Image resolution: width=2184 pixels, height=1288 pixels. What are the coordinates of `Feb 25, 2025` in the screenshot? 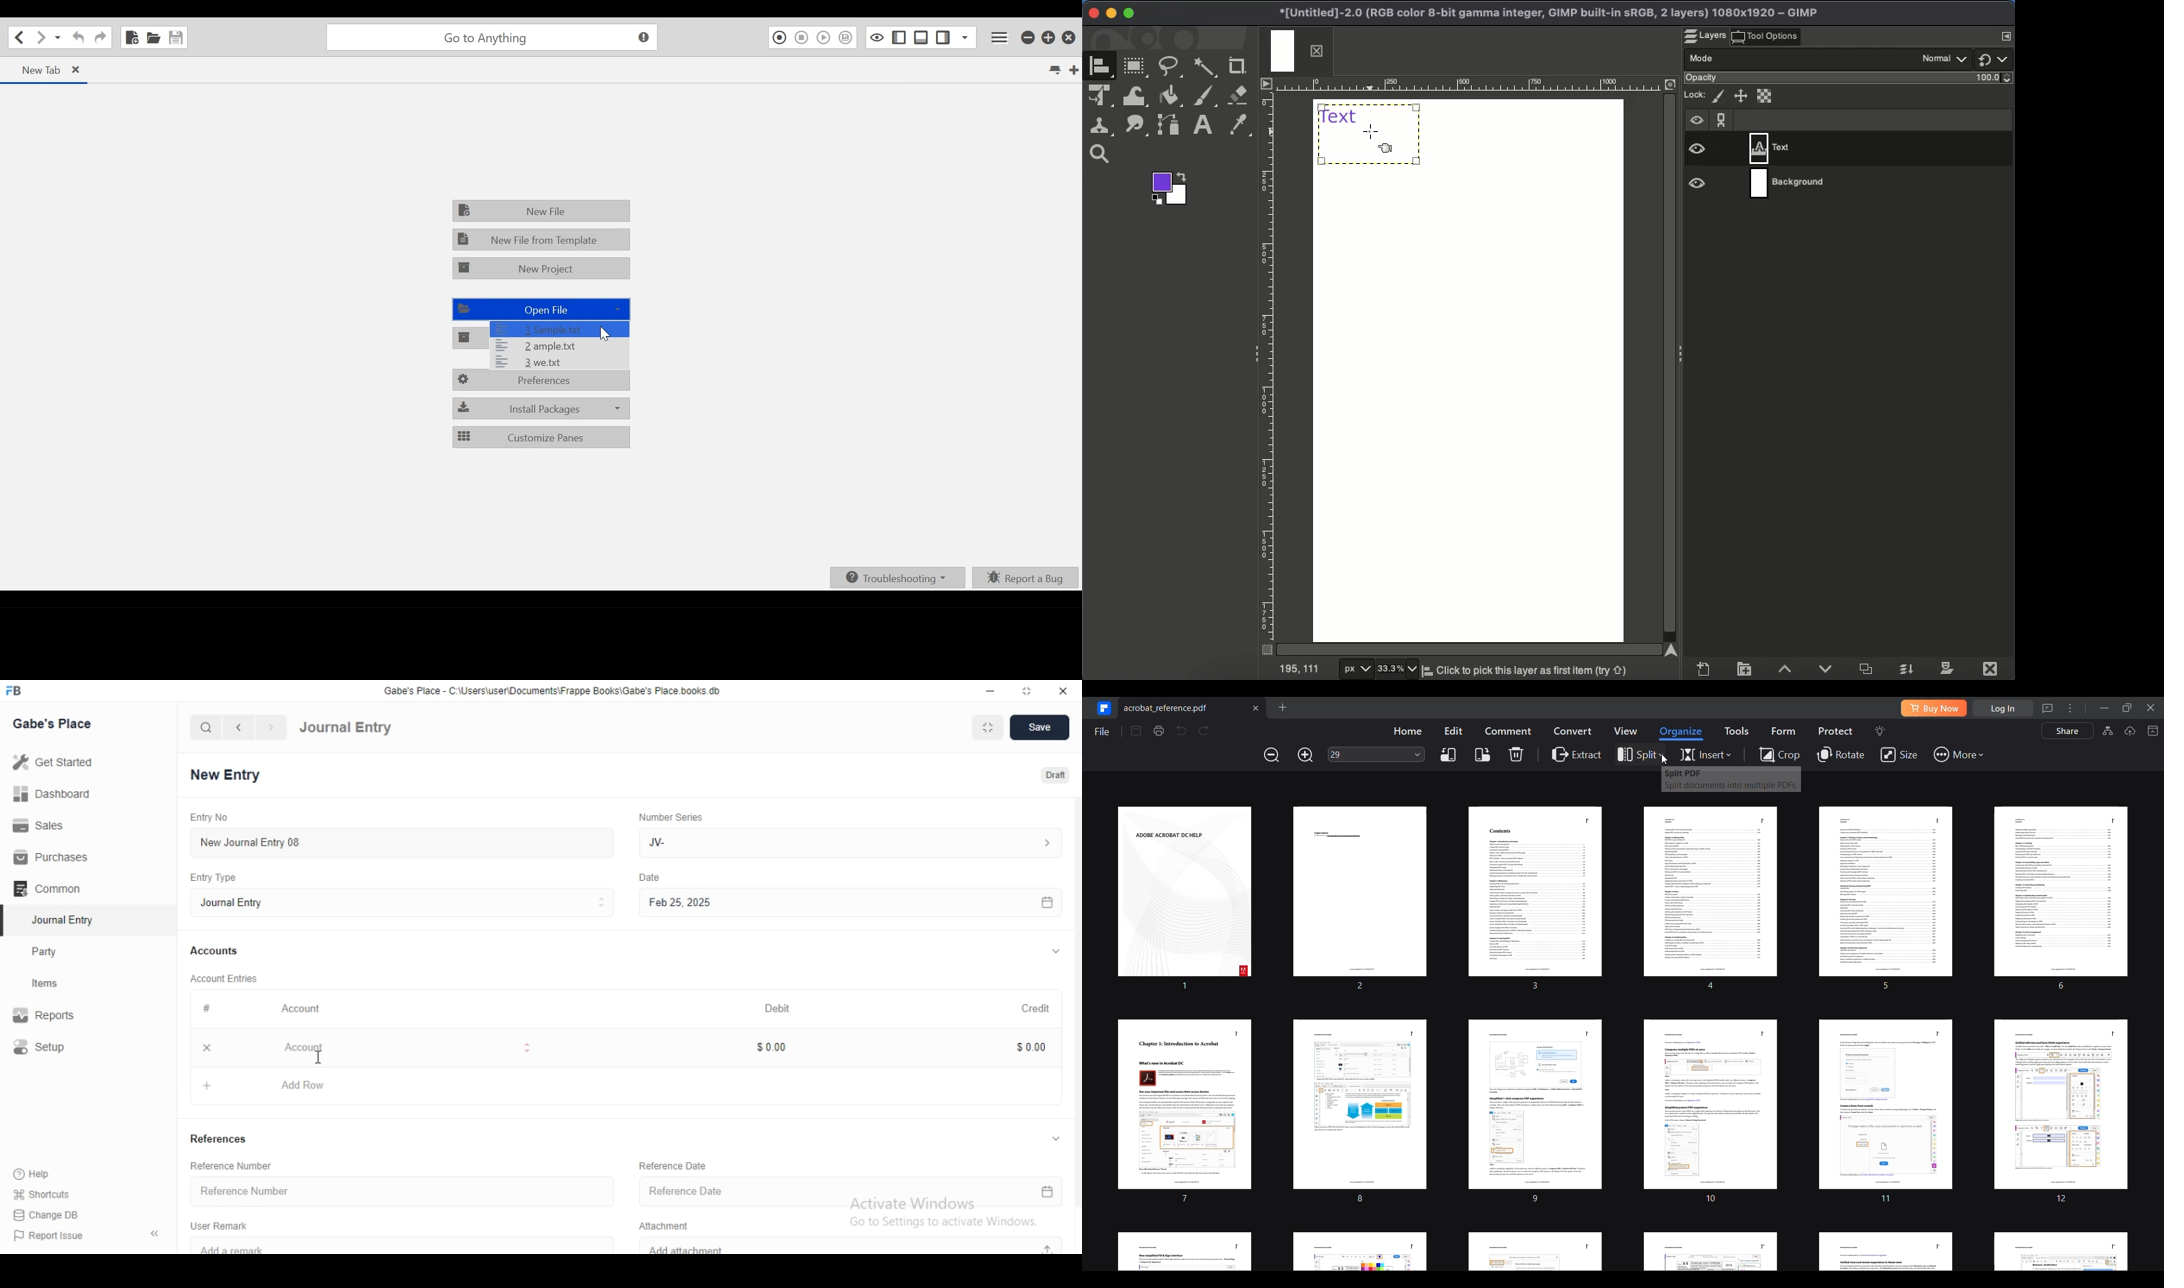 It's located at (848, 902).